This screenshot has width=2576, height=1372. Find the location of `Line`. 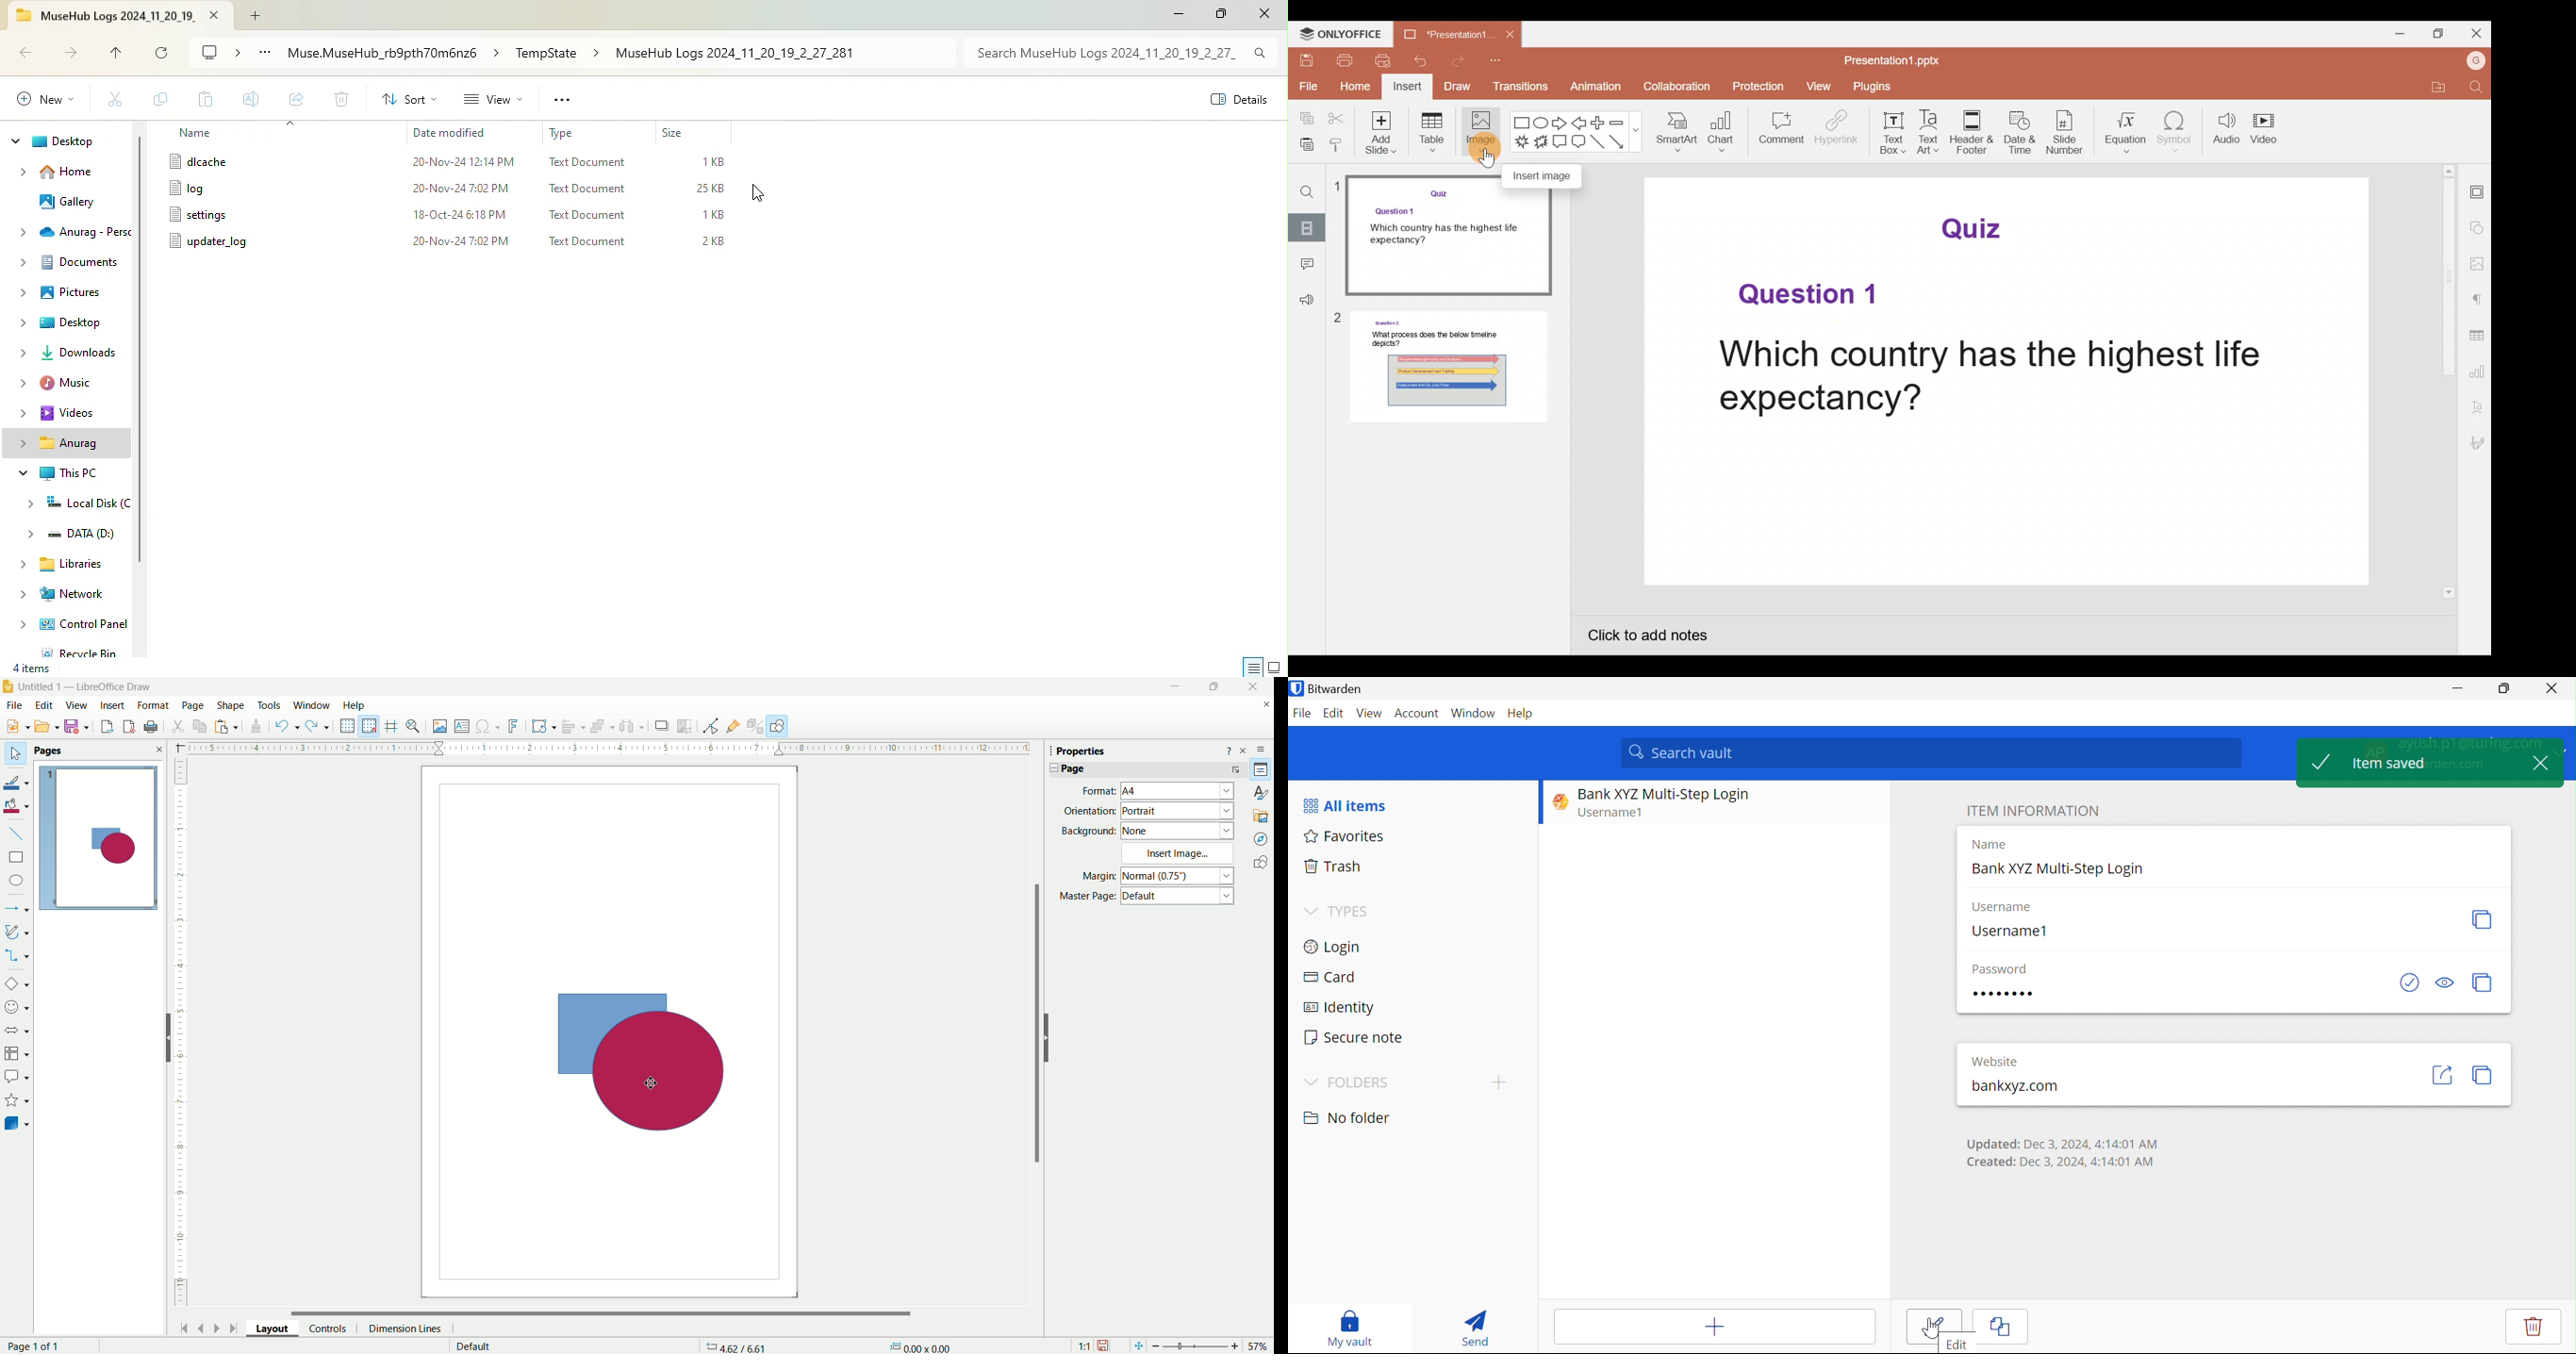

Line is located at coordinates (1597, 142).